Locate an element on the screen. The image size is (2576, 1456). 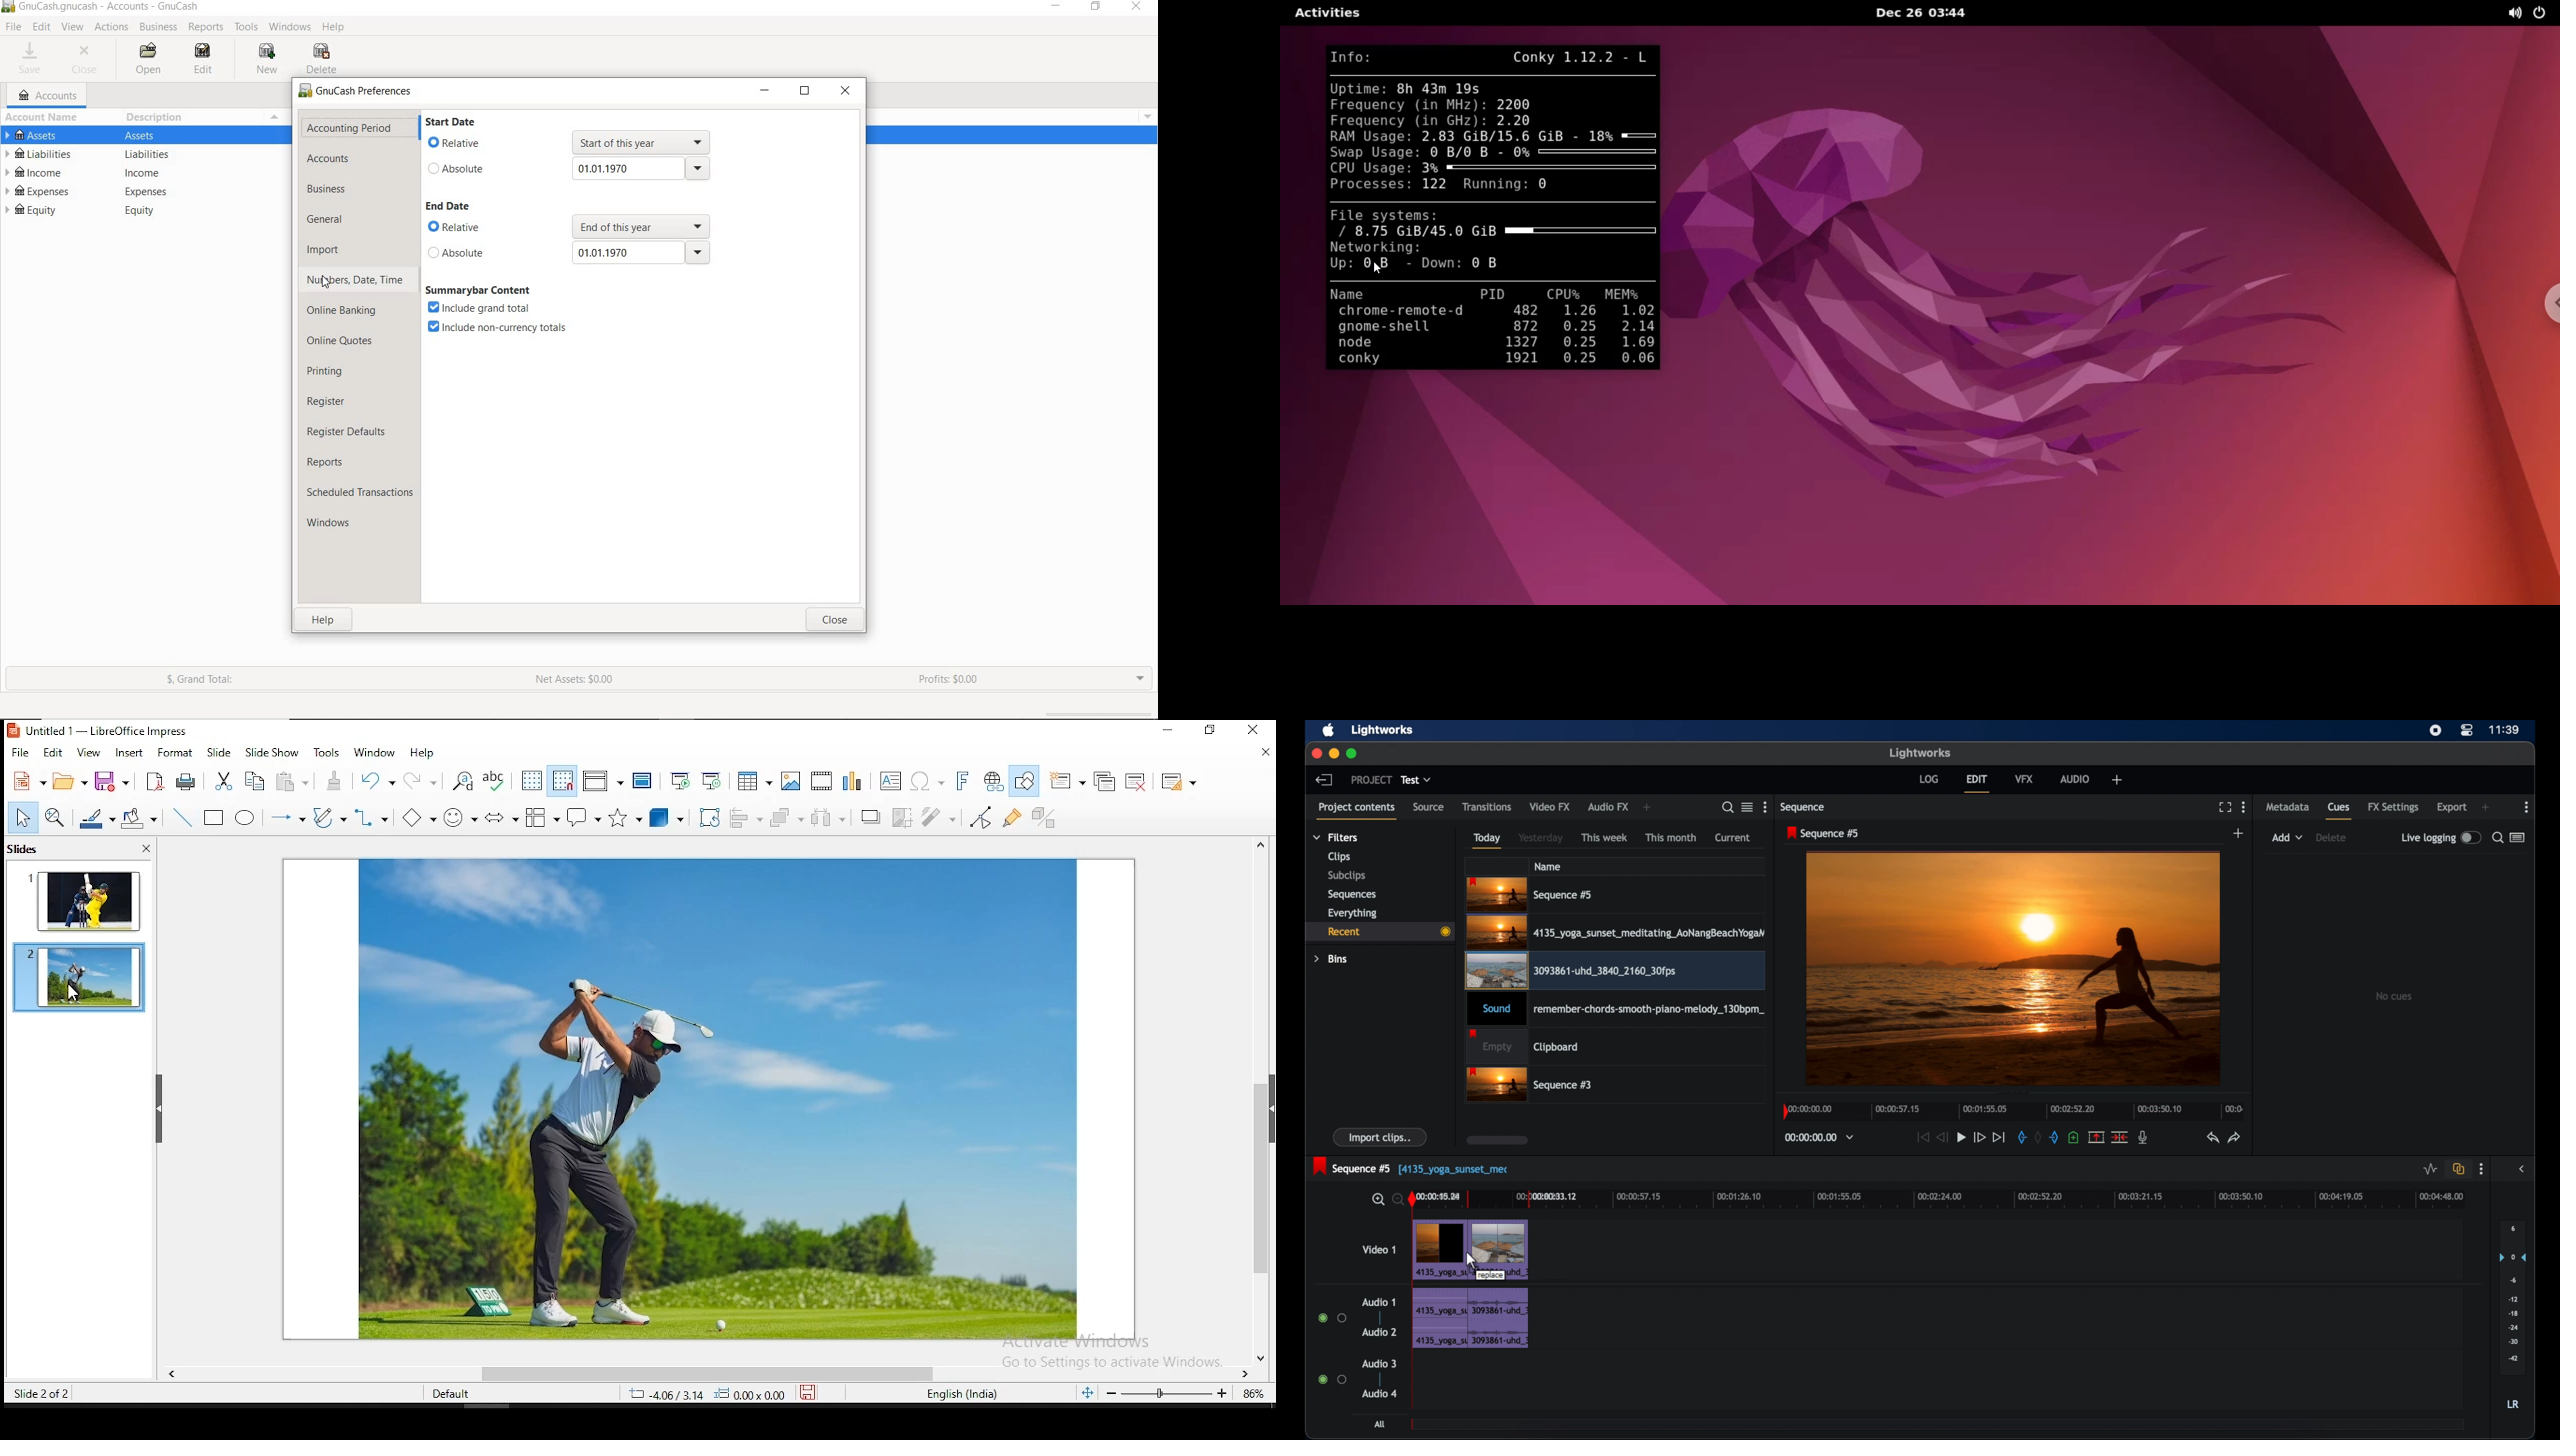
toggle audio levels editing is located at coordinates (2429, 1169).